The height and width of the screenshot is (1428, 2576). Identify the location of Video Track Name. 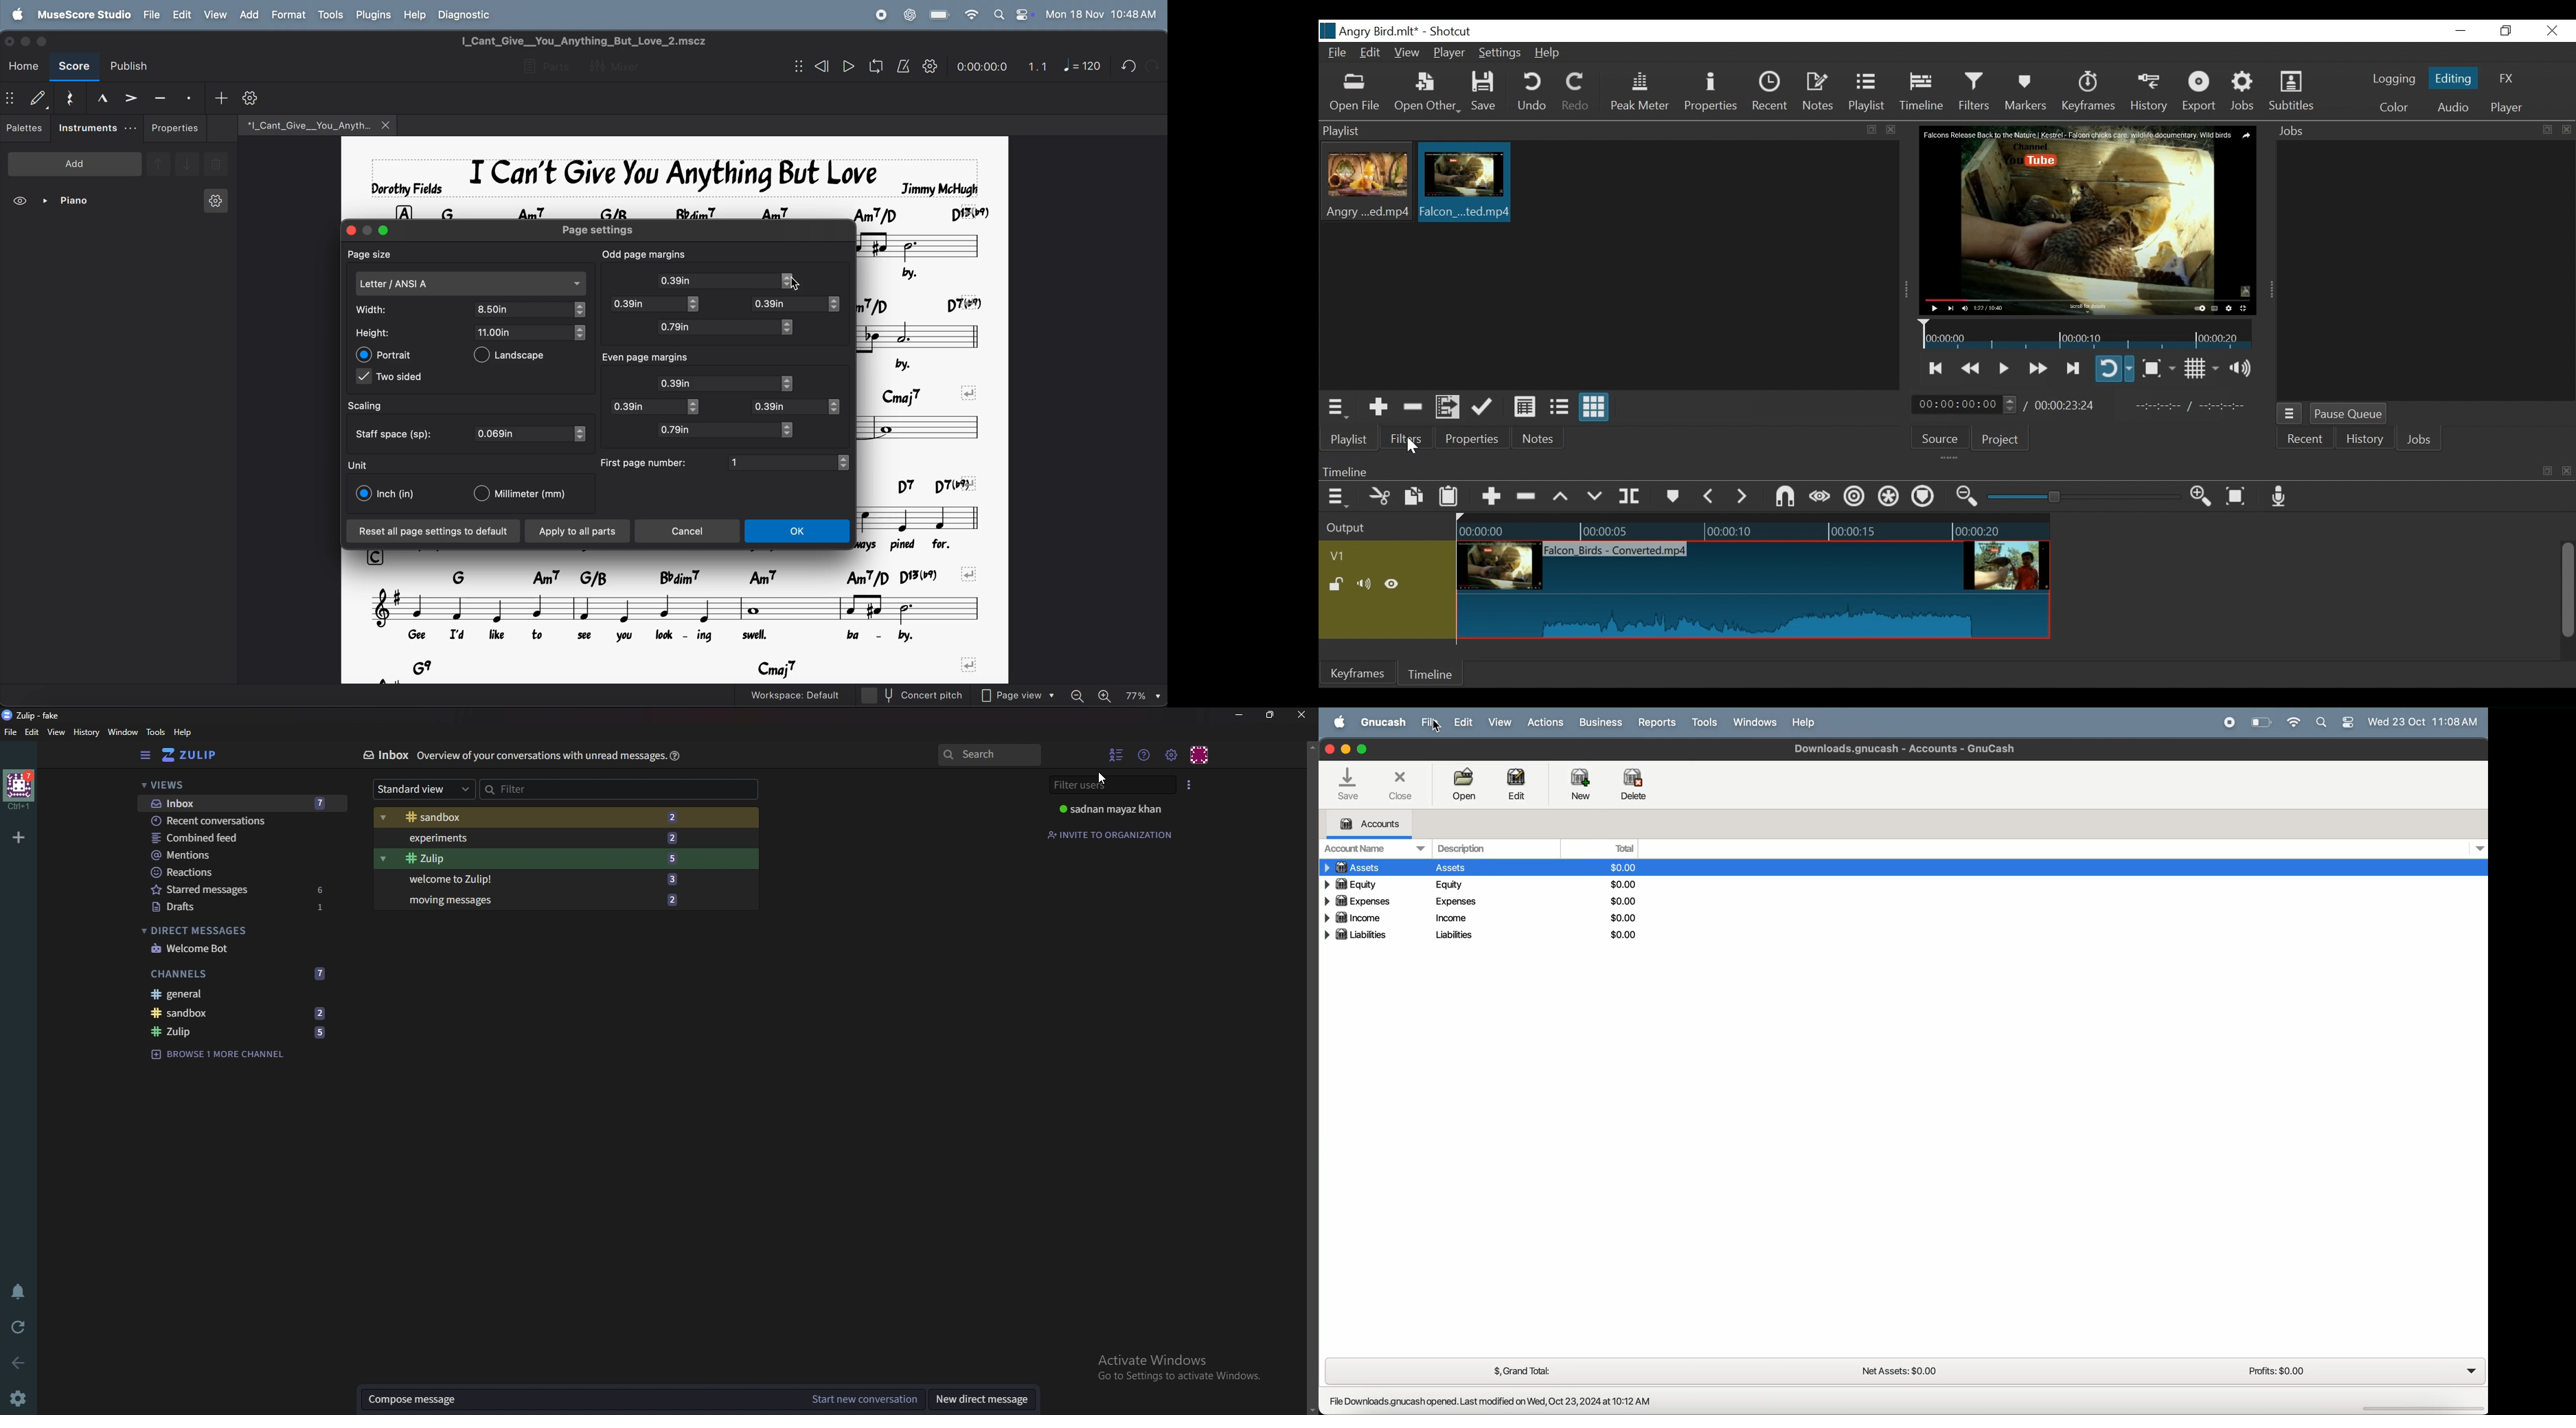
(1376, 557).